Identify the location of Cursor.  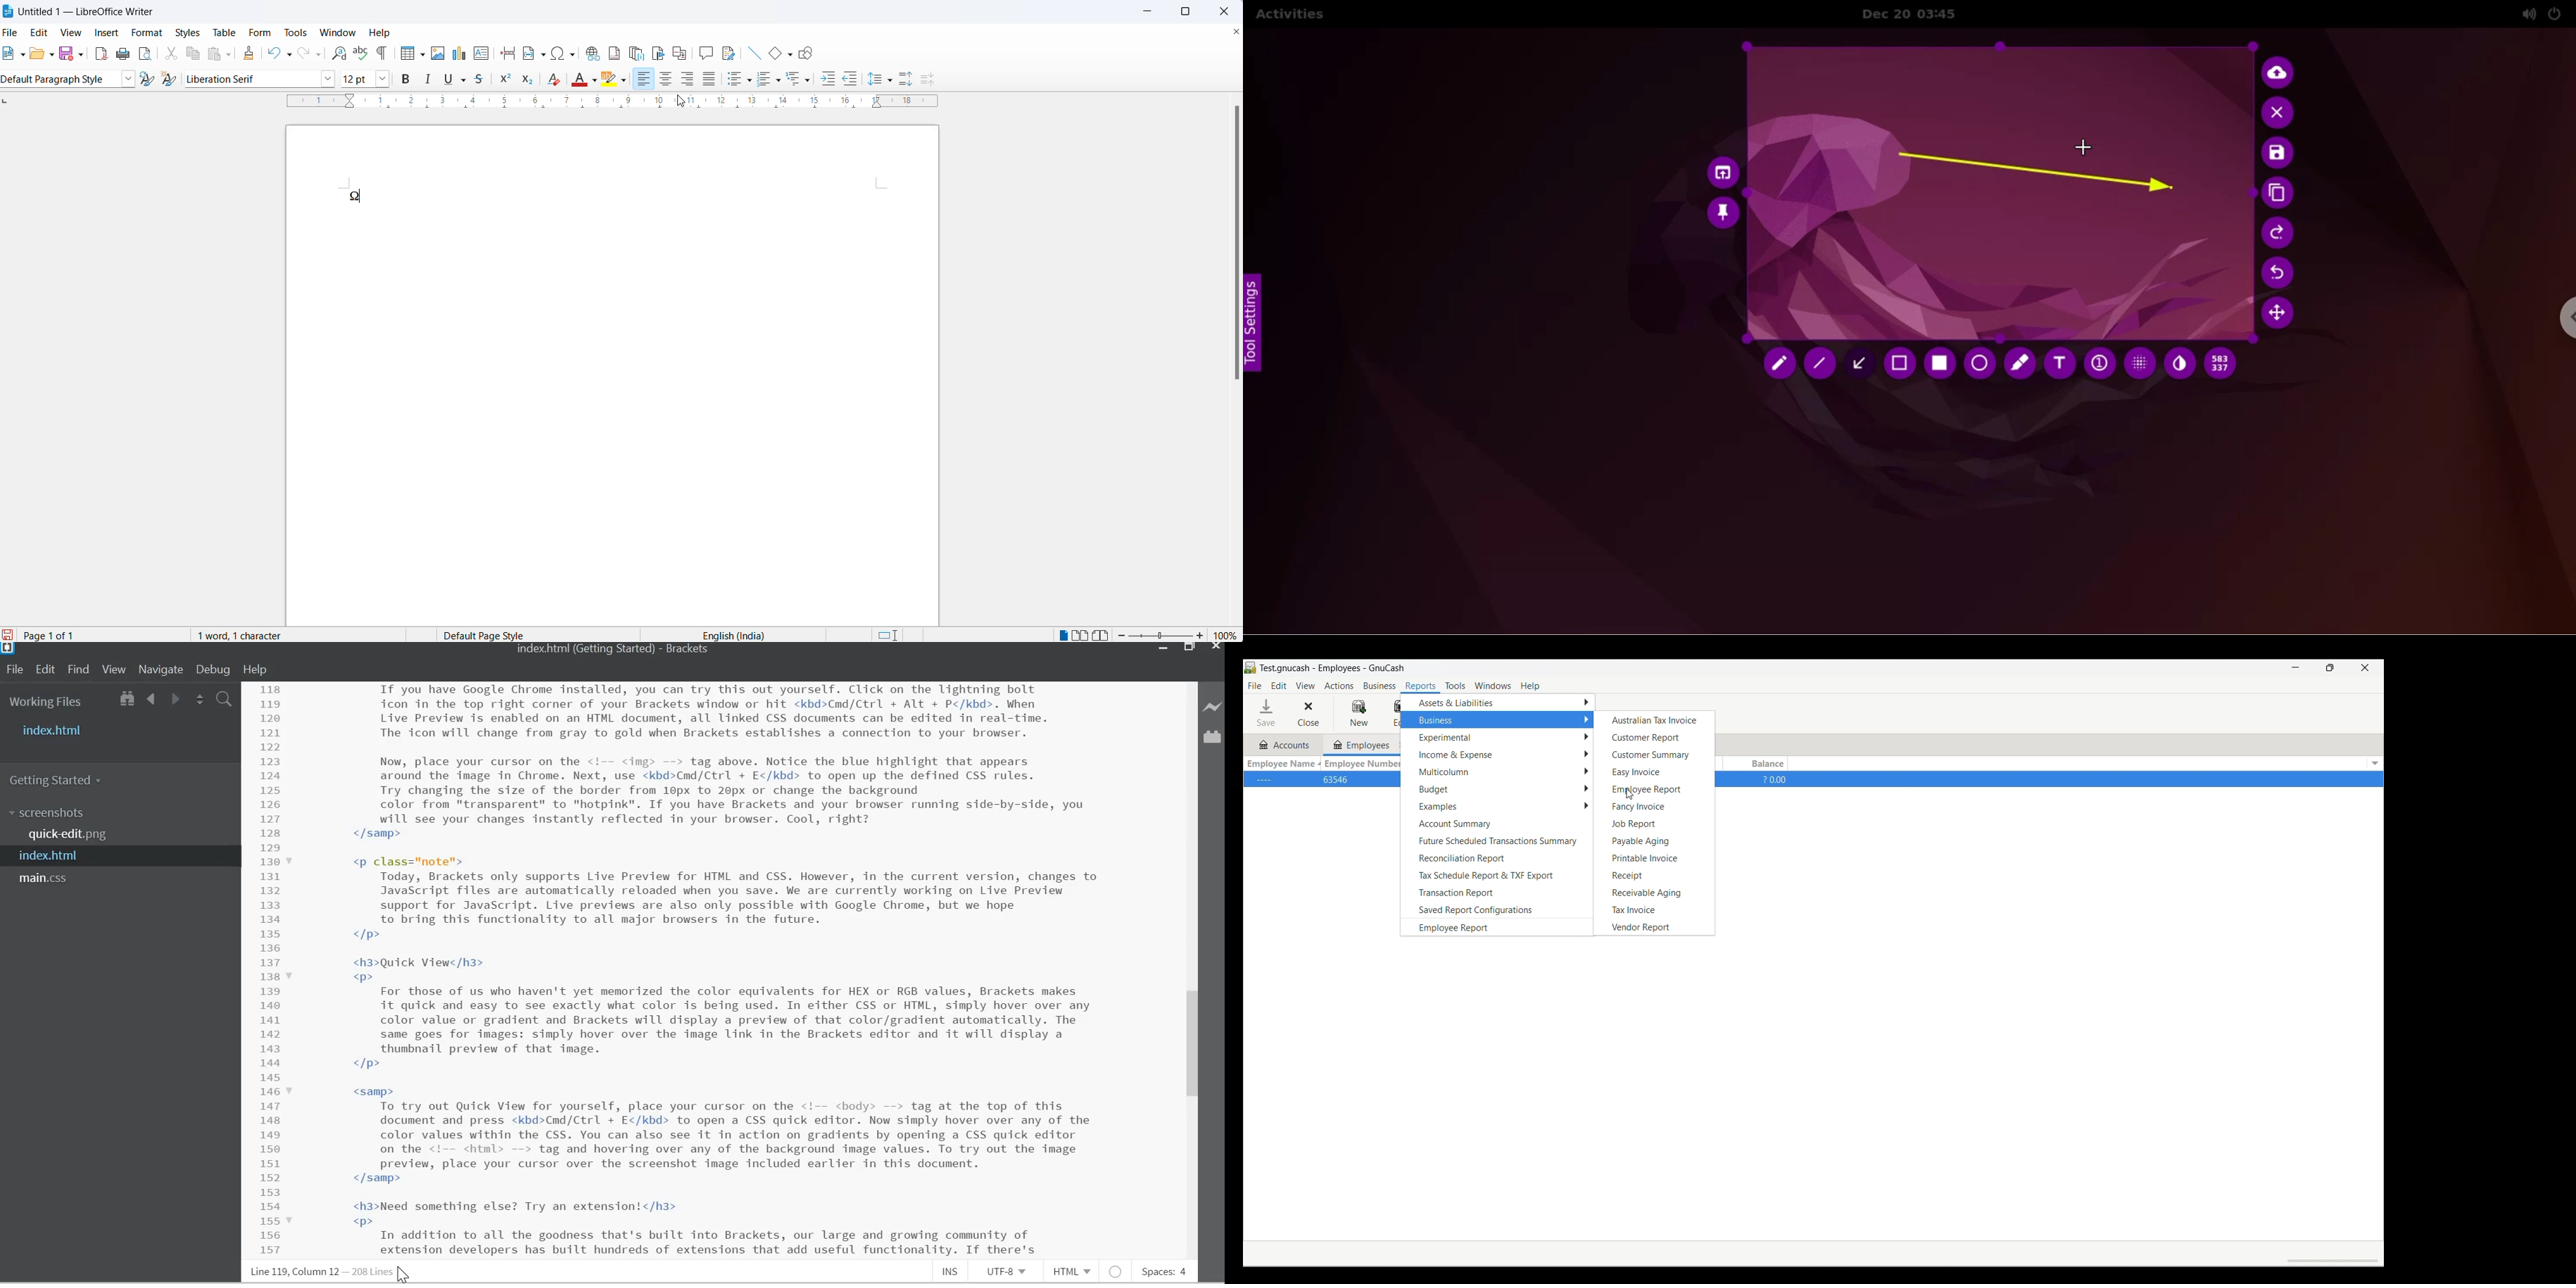
(404, 1275).